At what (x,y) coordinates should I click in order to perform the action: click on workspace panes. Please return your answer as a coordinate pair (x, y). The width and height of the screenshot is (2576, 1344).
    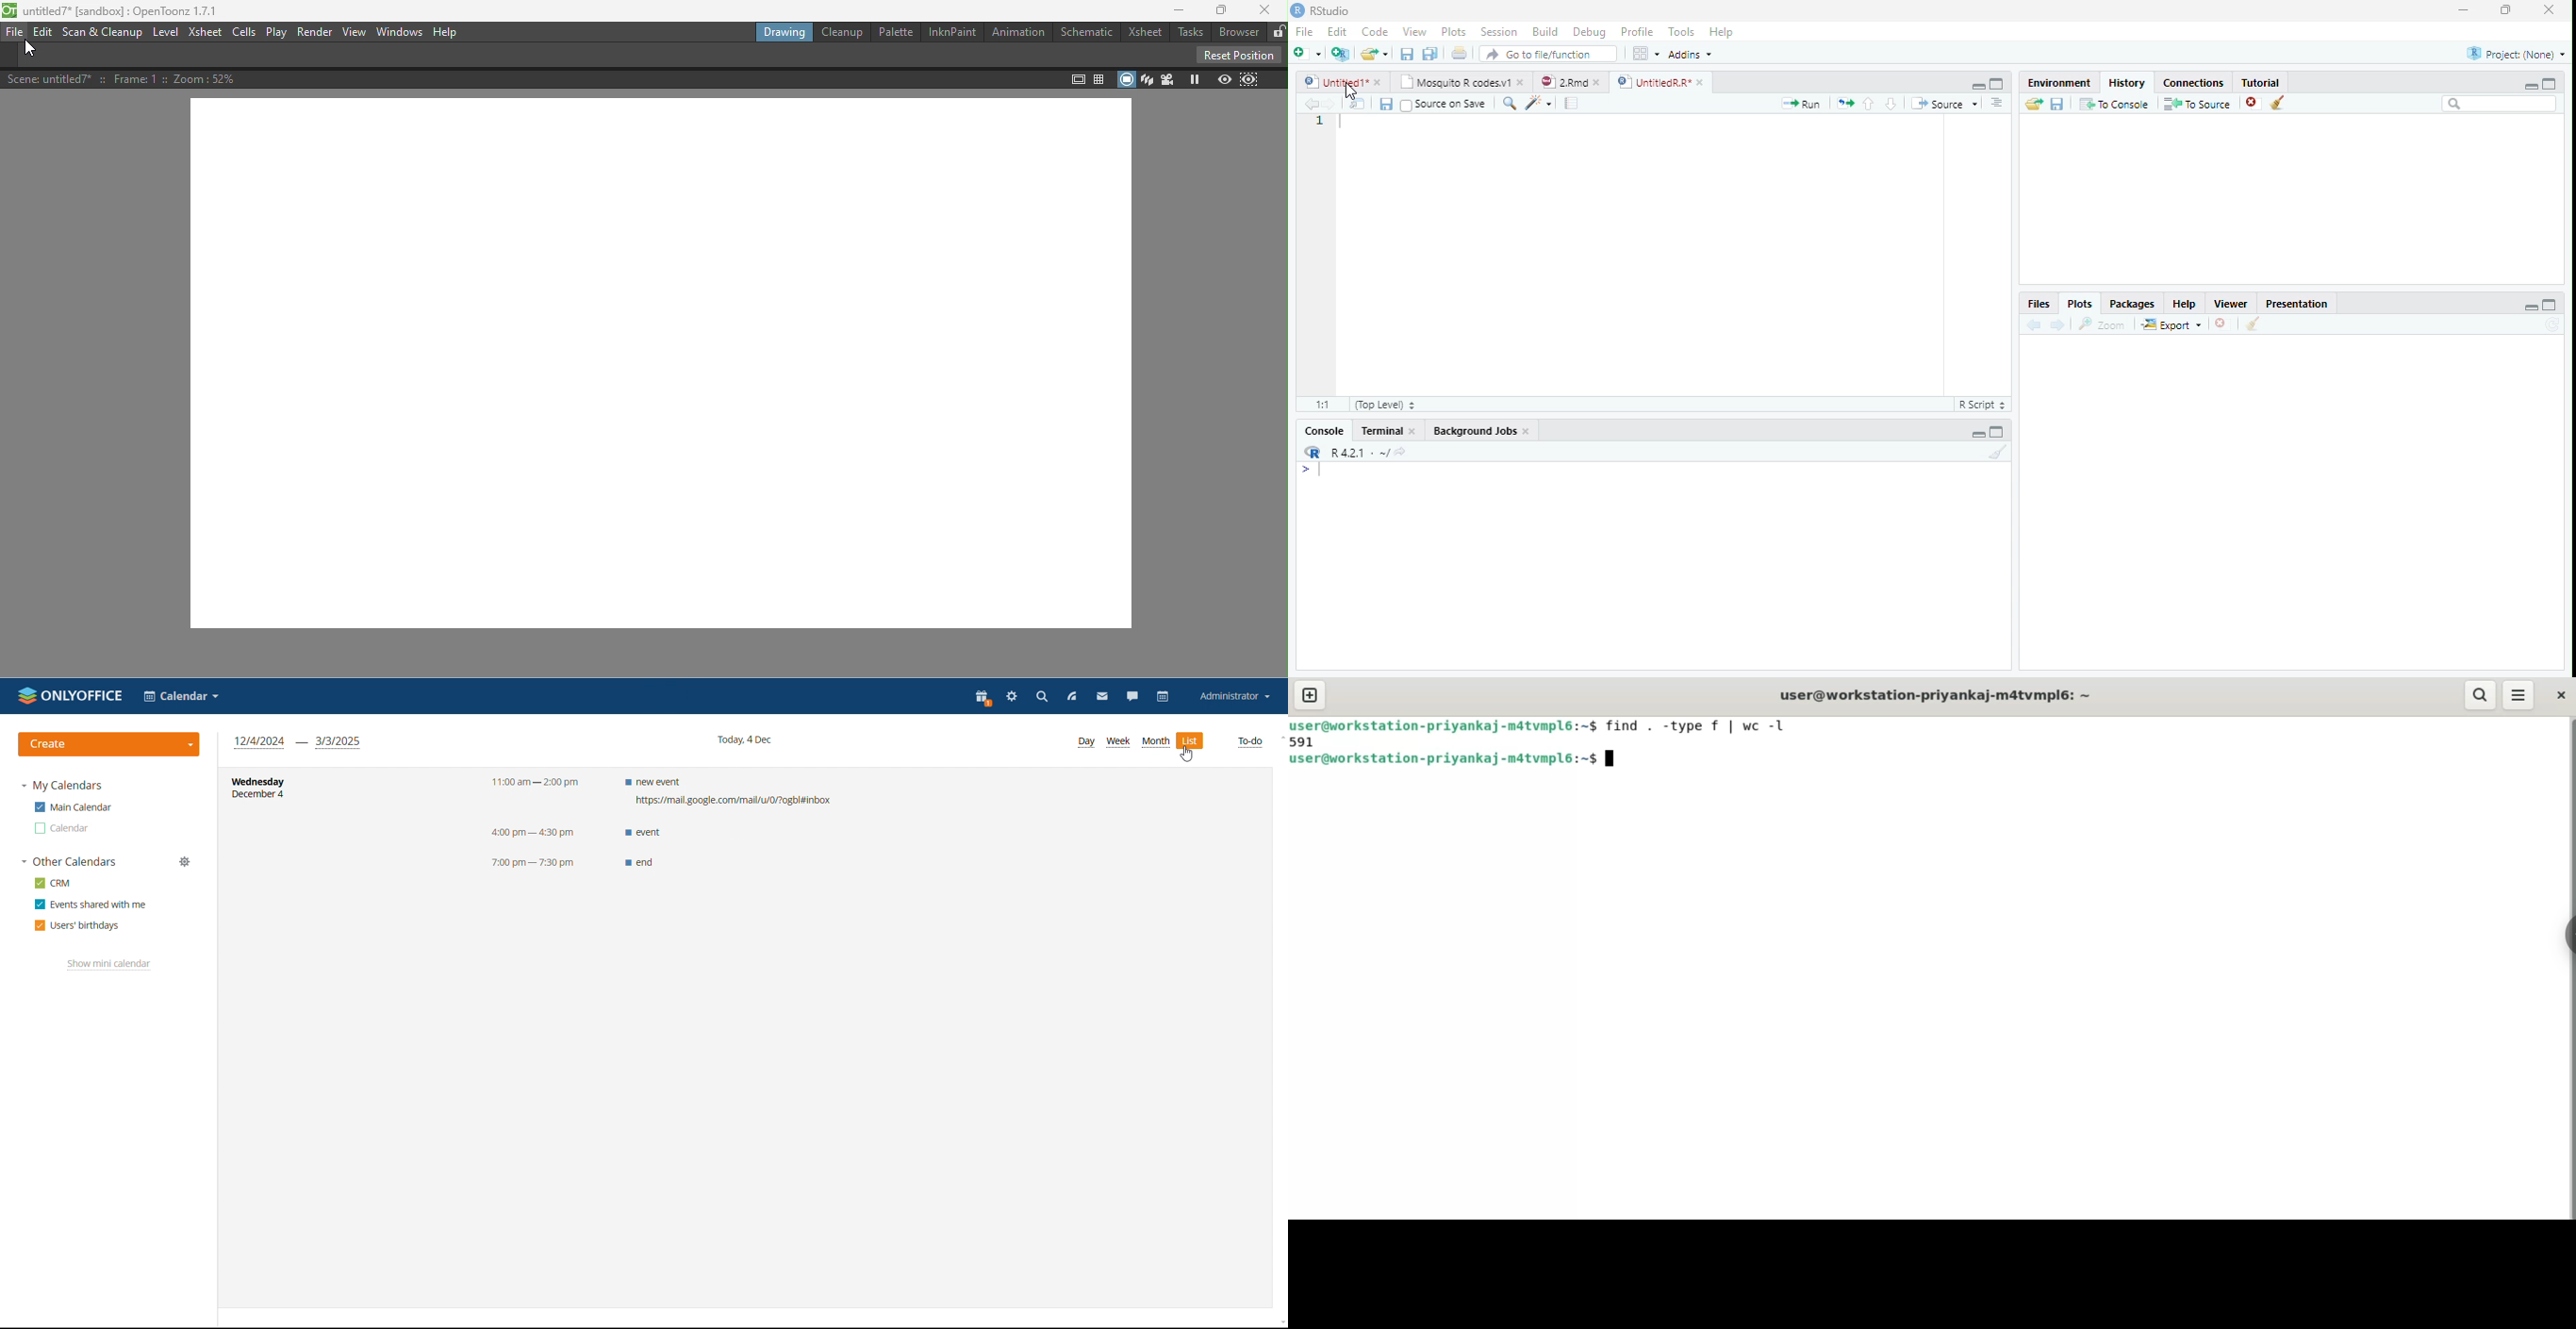
    Looking at the image, I should click on (1646, 57).